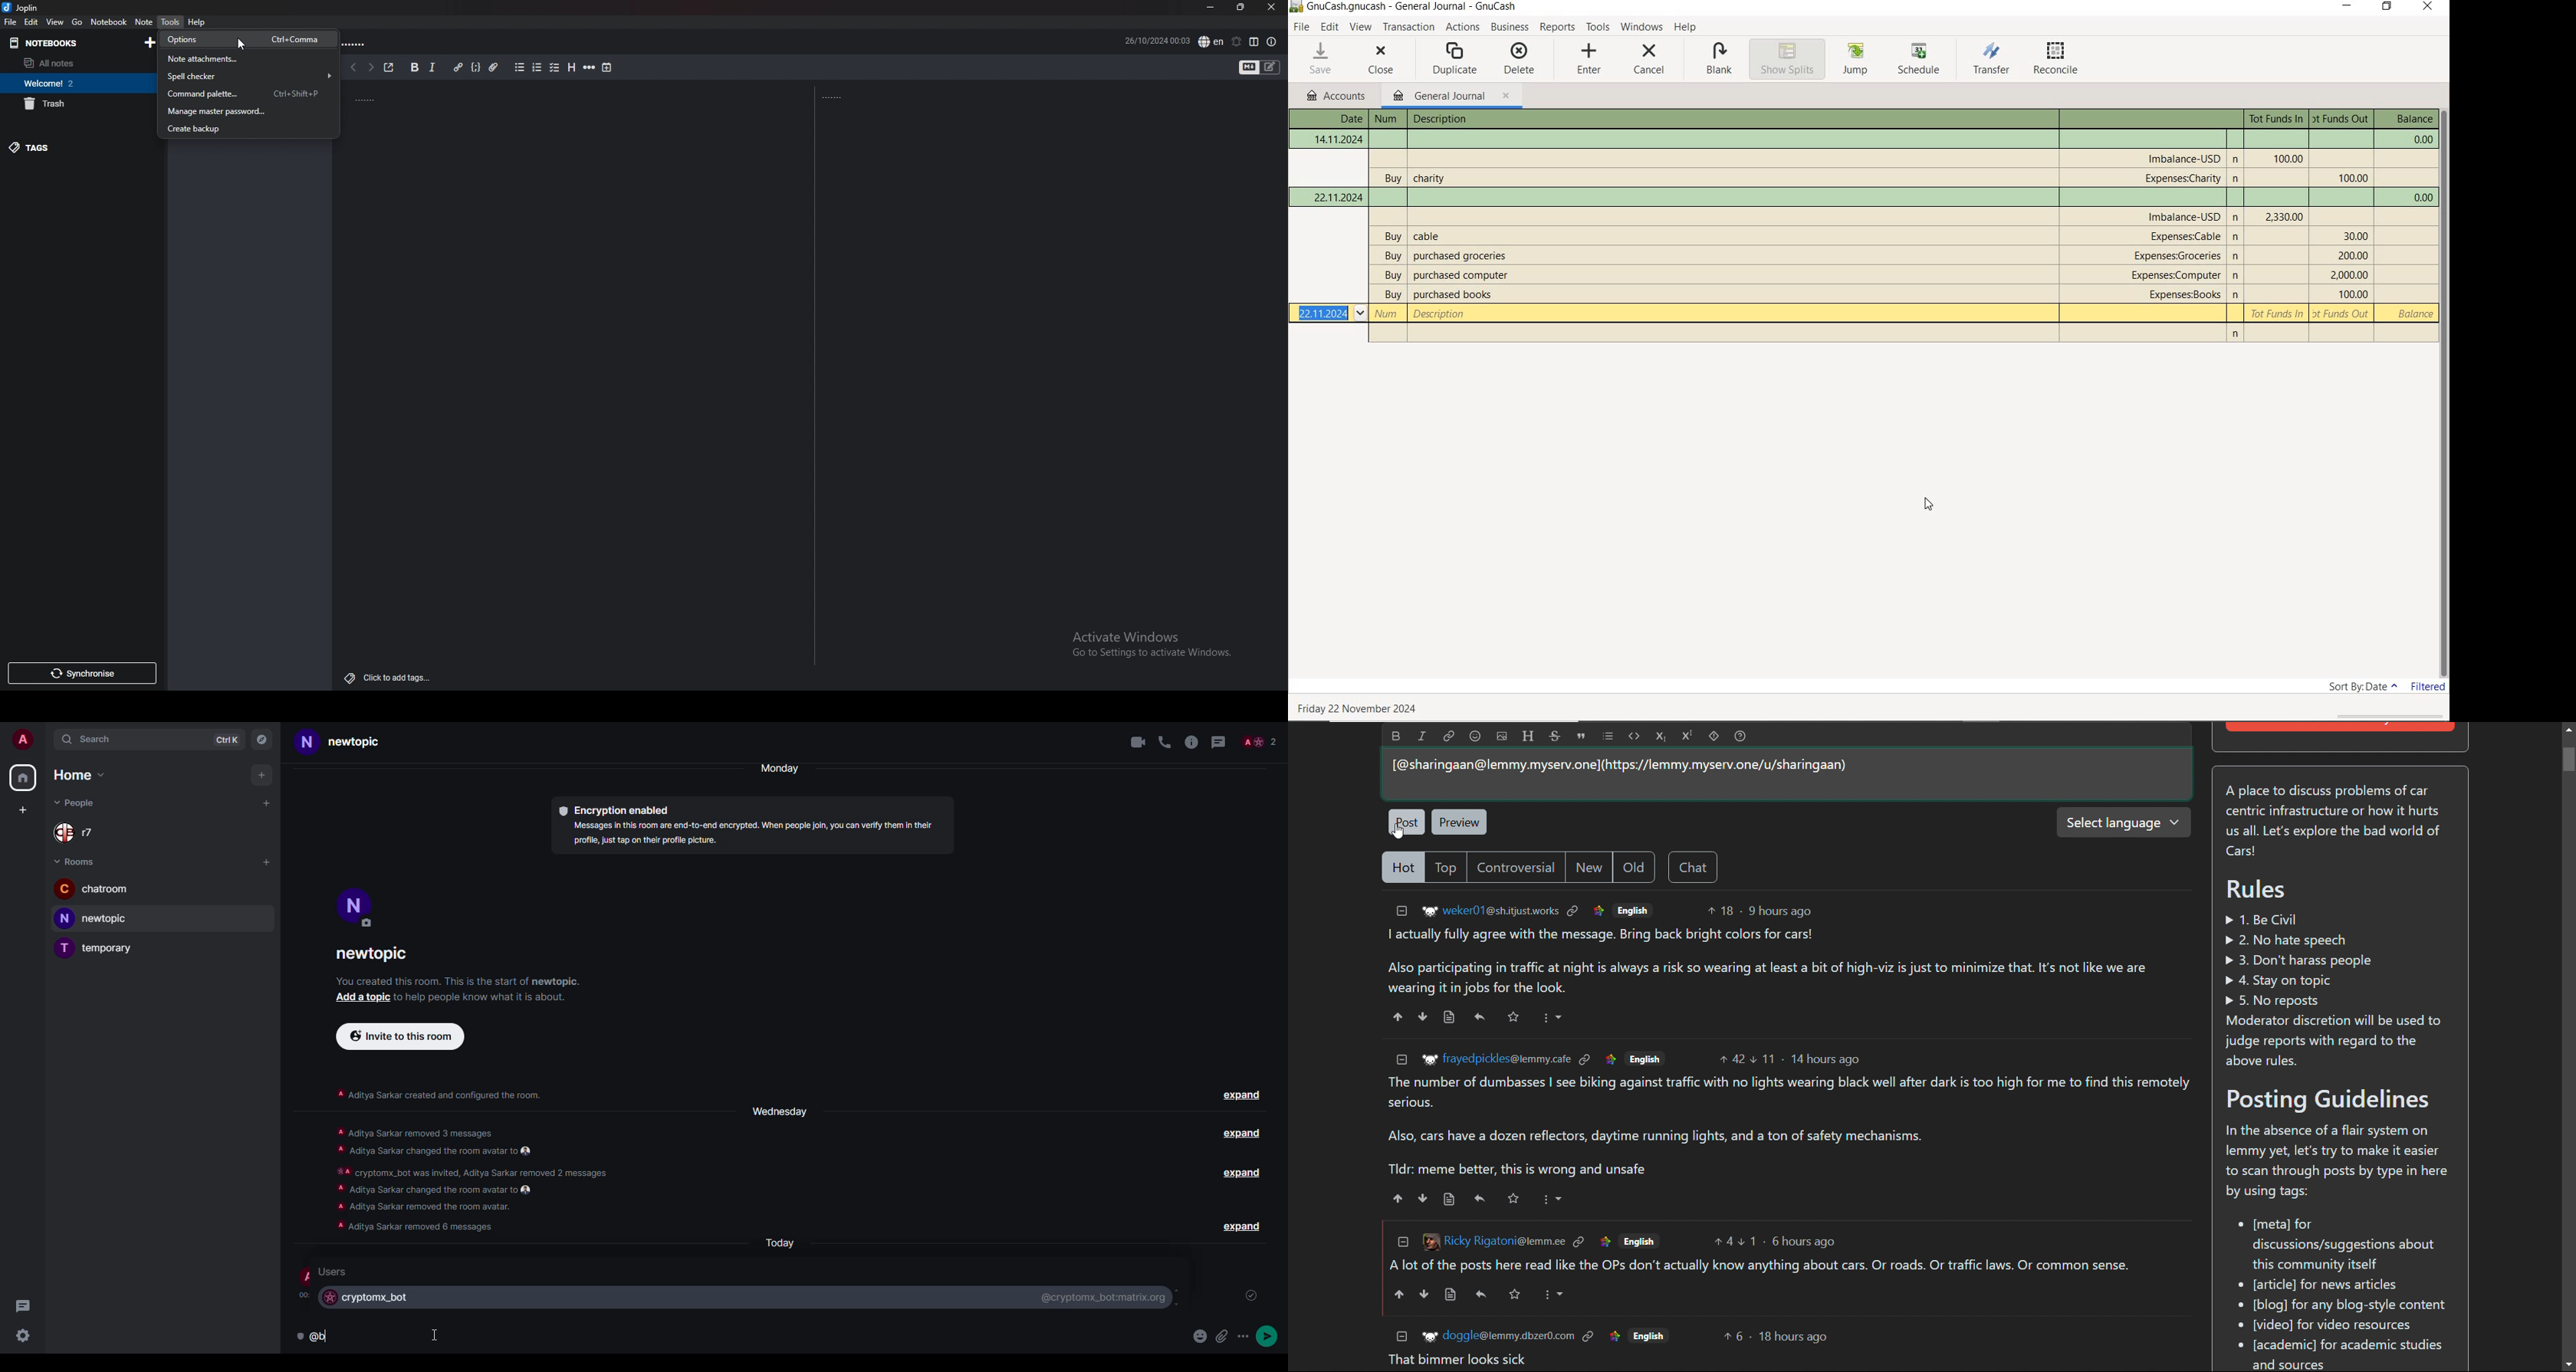 This screenshot has height=1372, width=2576. What do you see at coordinates (493, 68) in the screenshot?
I see `add attachment` at bounding box center [493, 68].